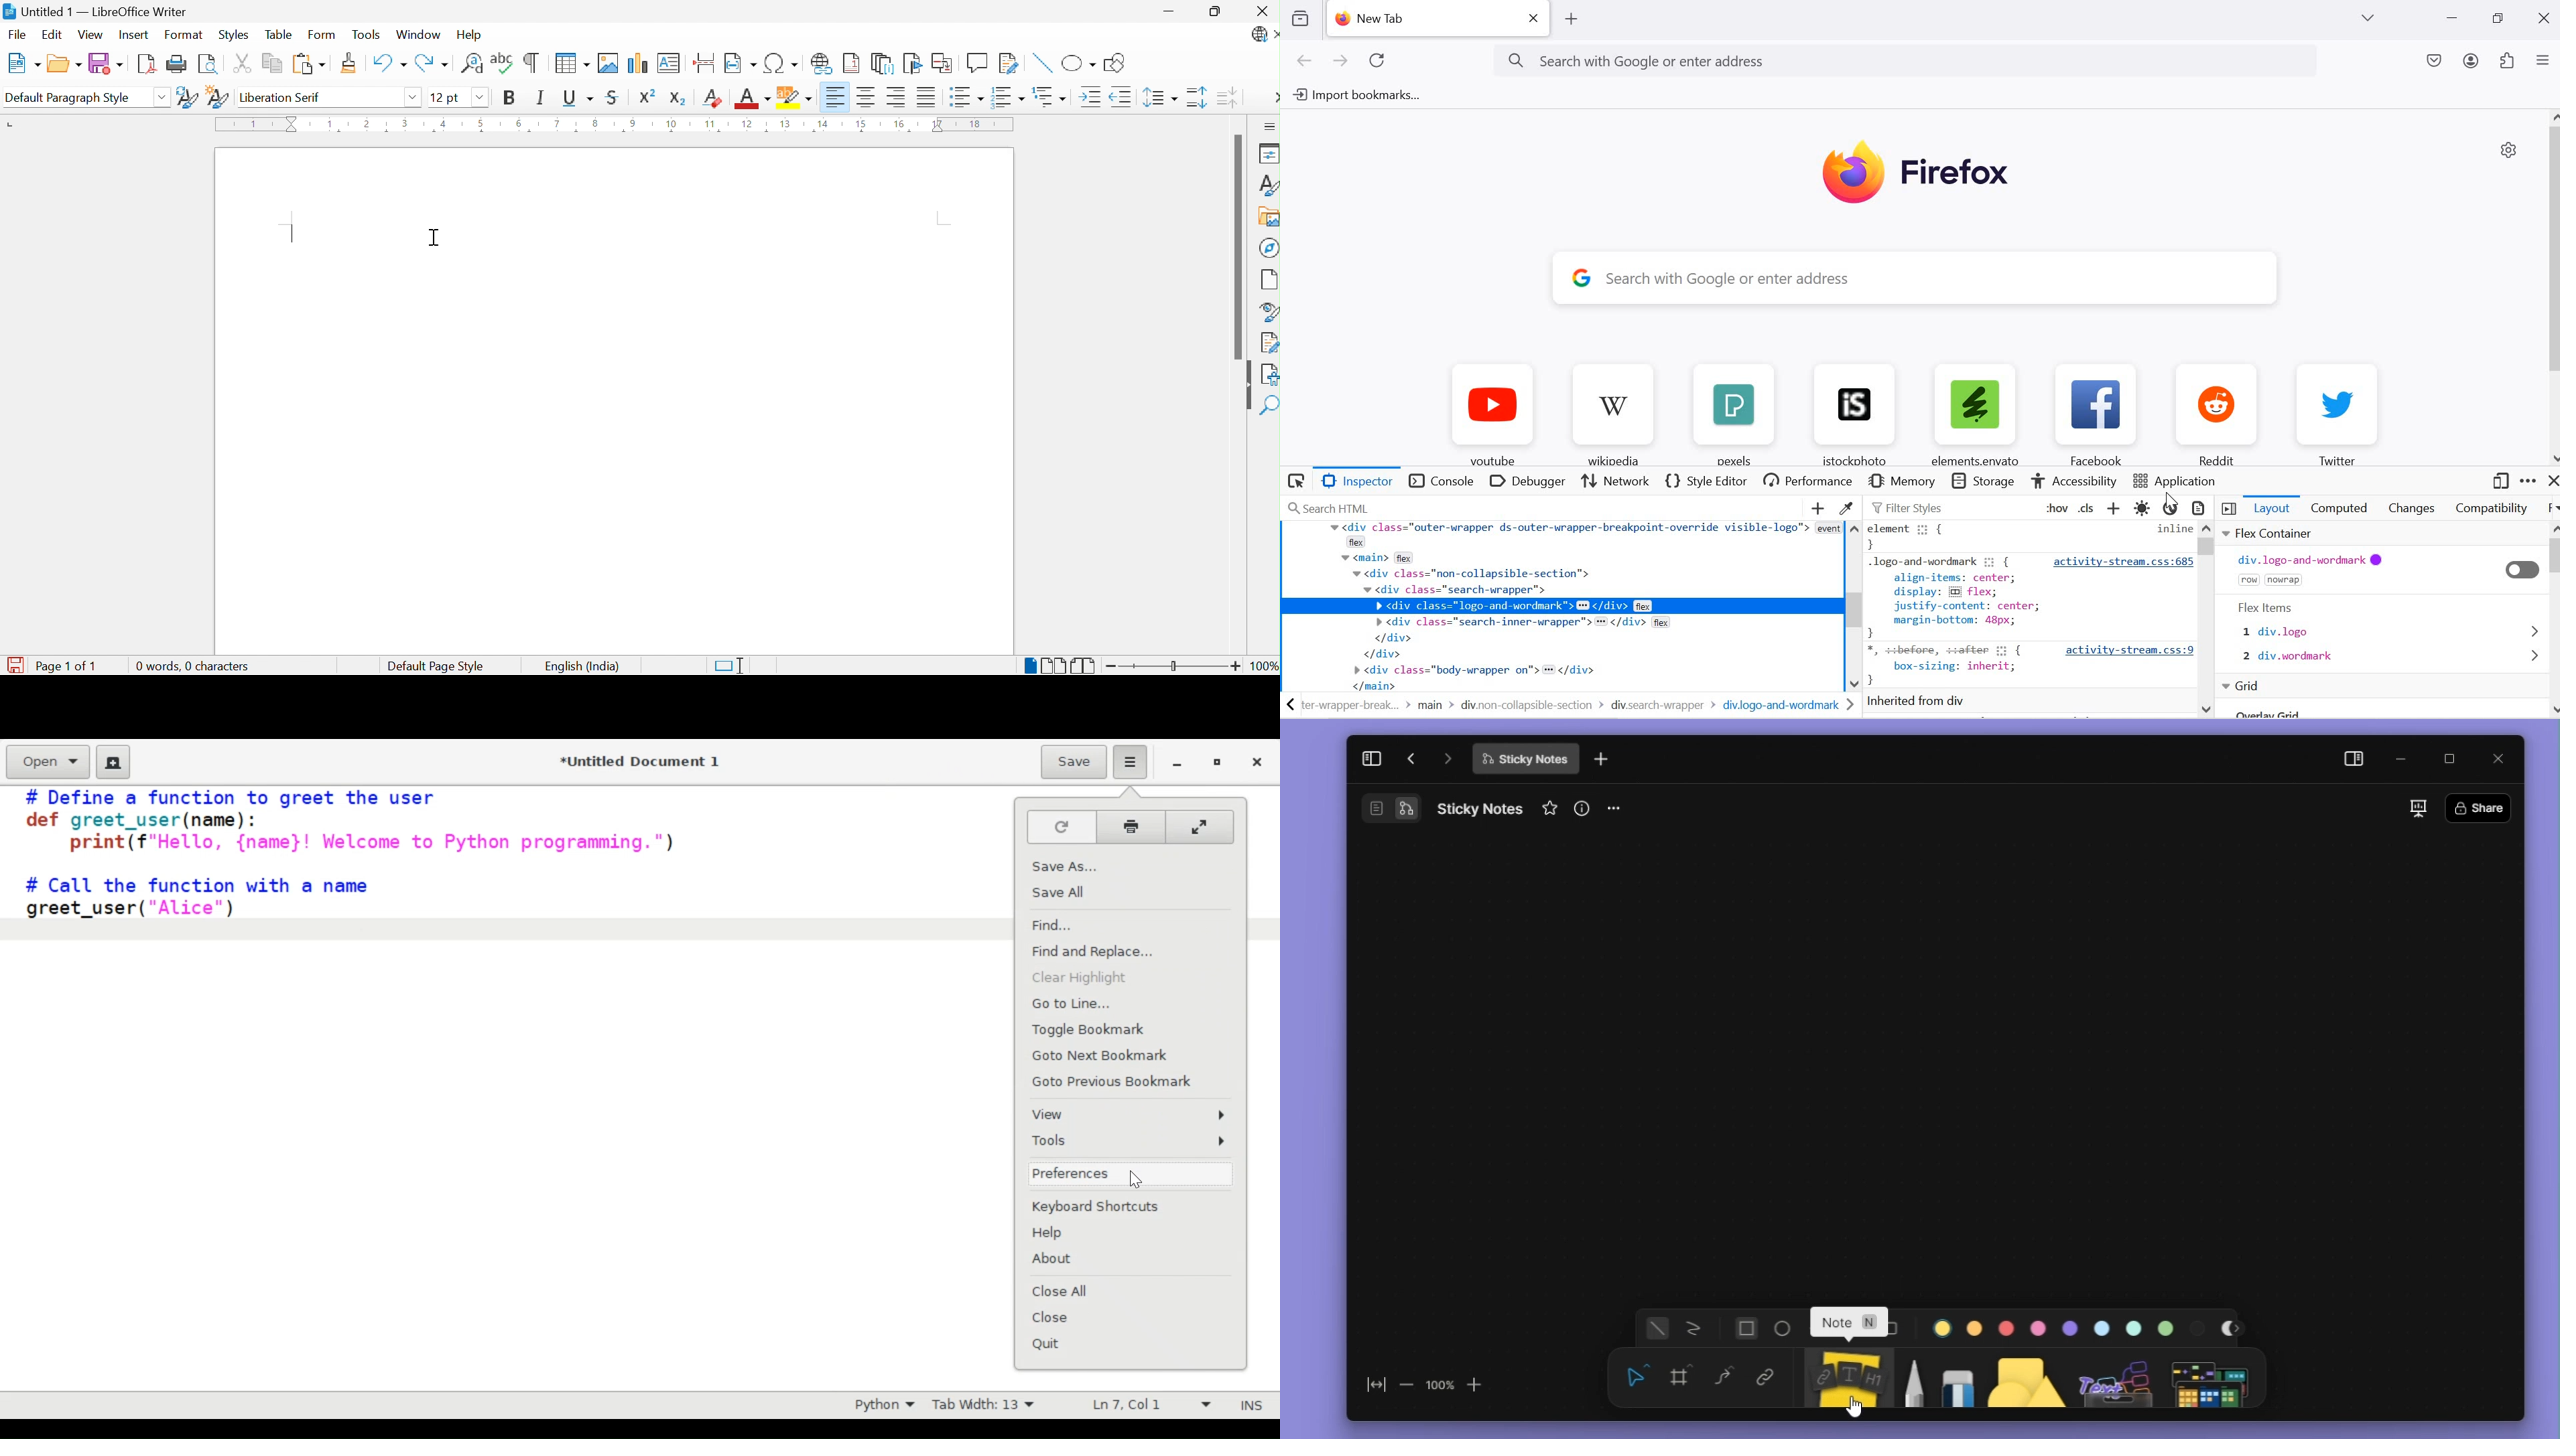 The image size is (2576, 1456). Describe the element at coordinates (446, 96) in the screenshot. I see `12 pt` at that location.